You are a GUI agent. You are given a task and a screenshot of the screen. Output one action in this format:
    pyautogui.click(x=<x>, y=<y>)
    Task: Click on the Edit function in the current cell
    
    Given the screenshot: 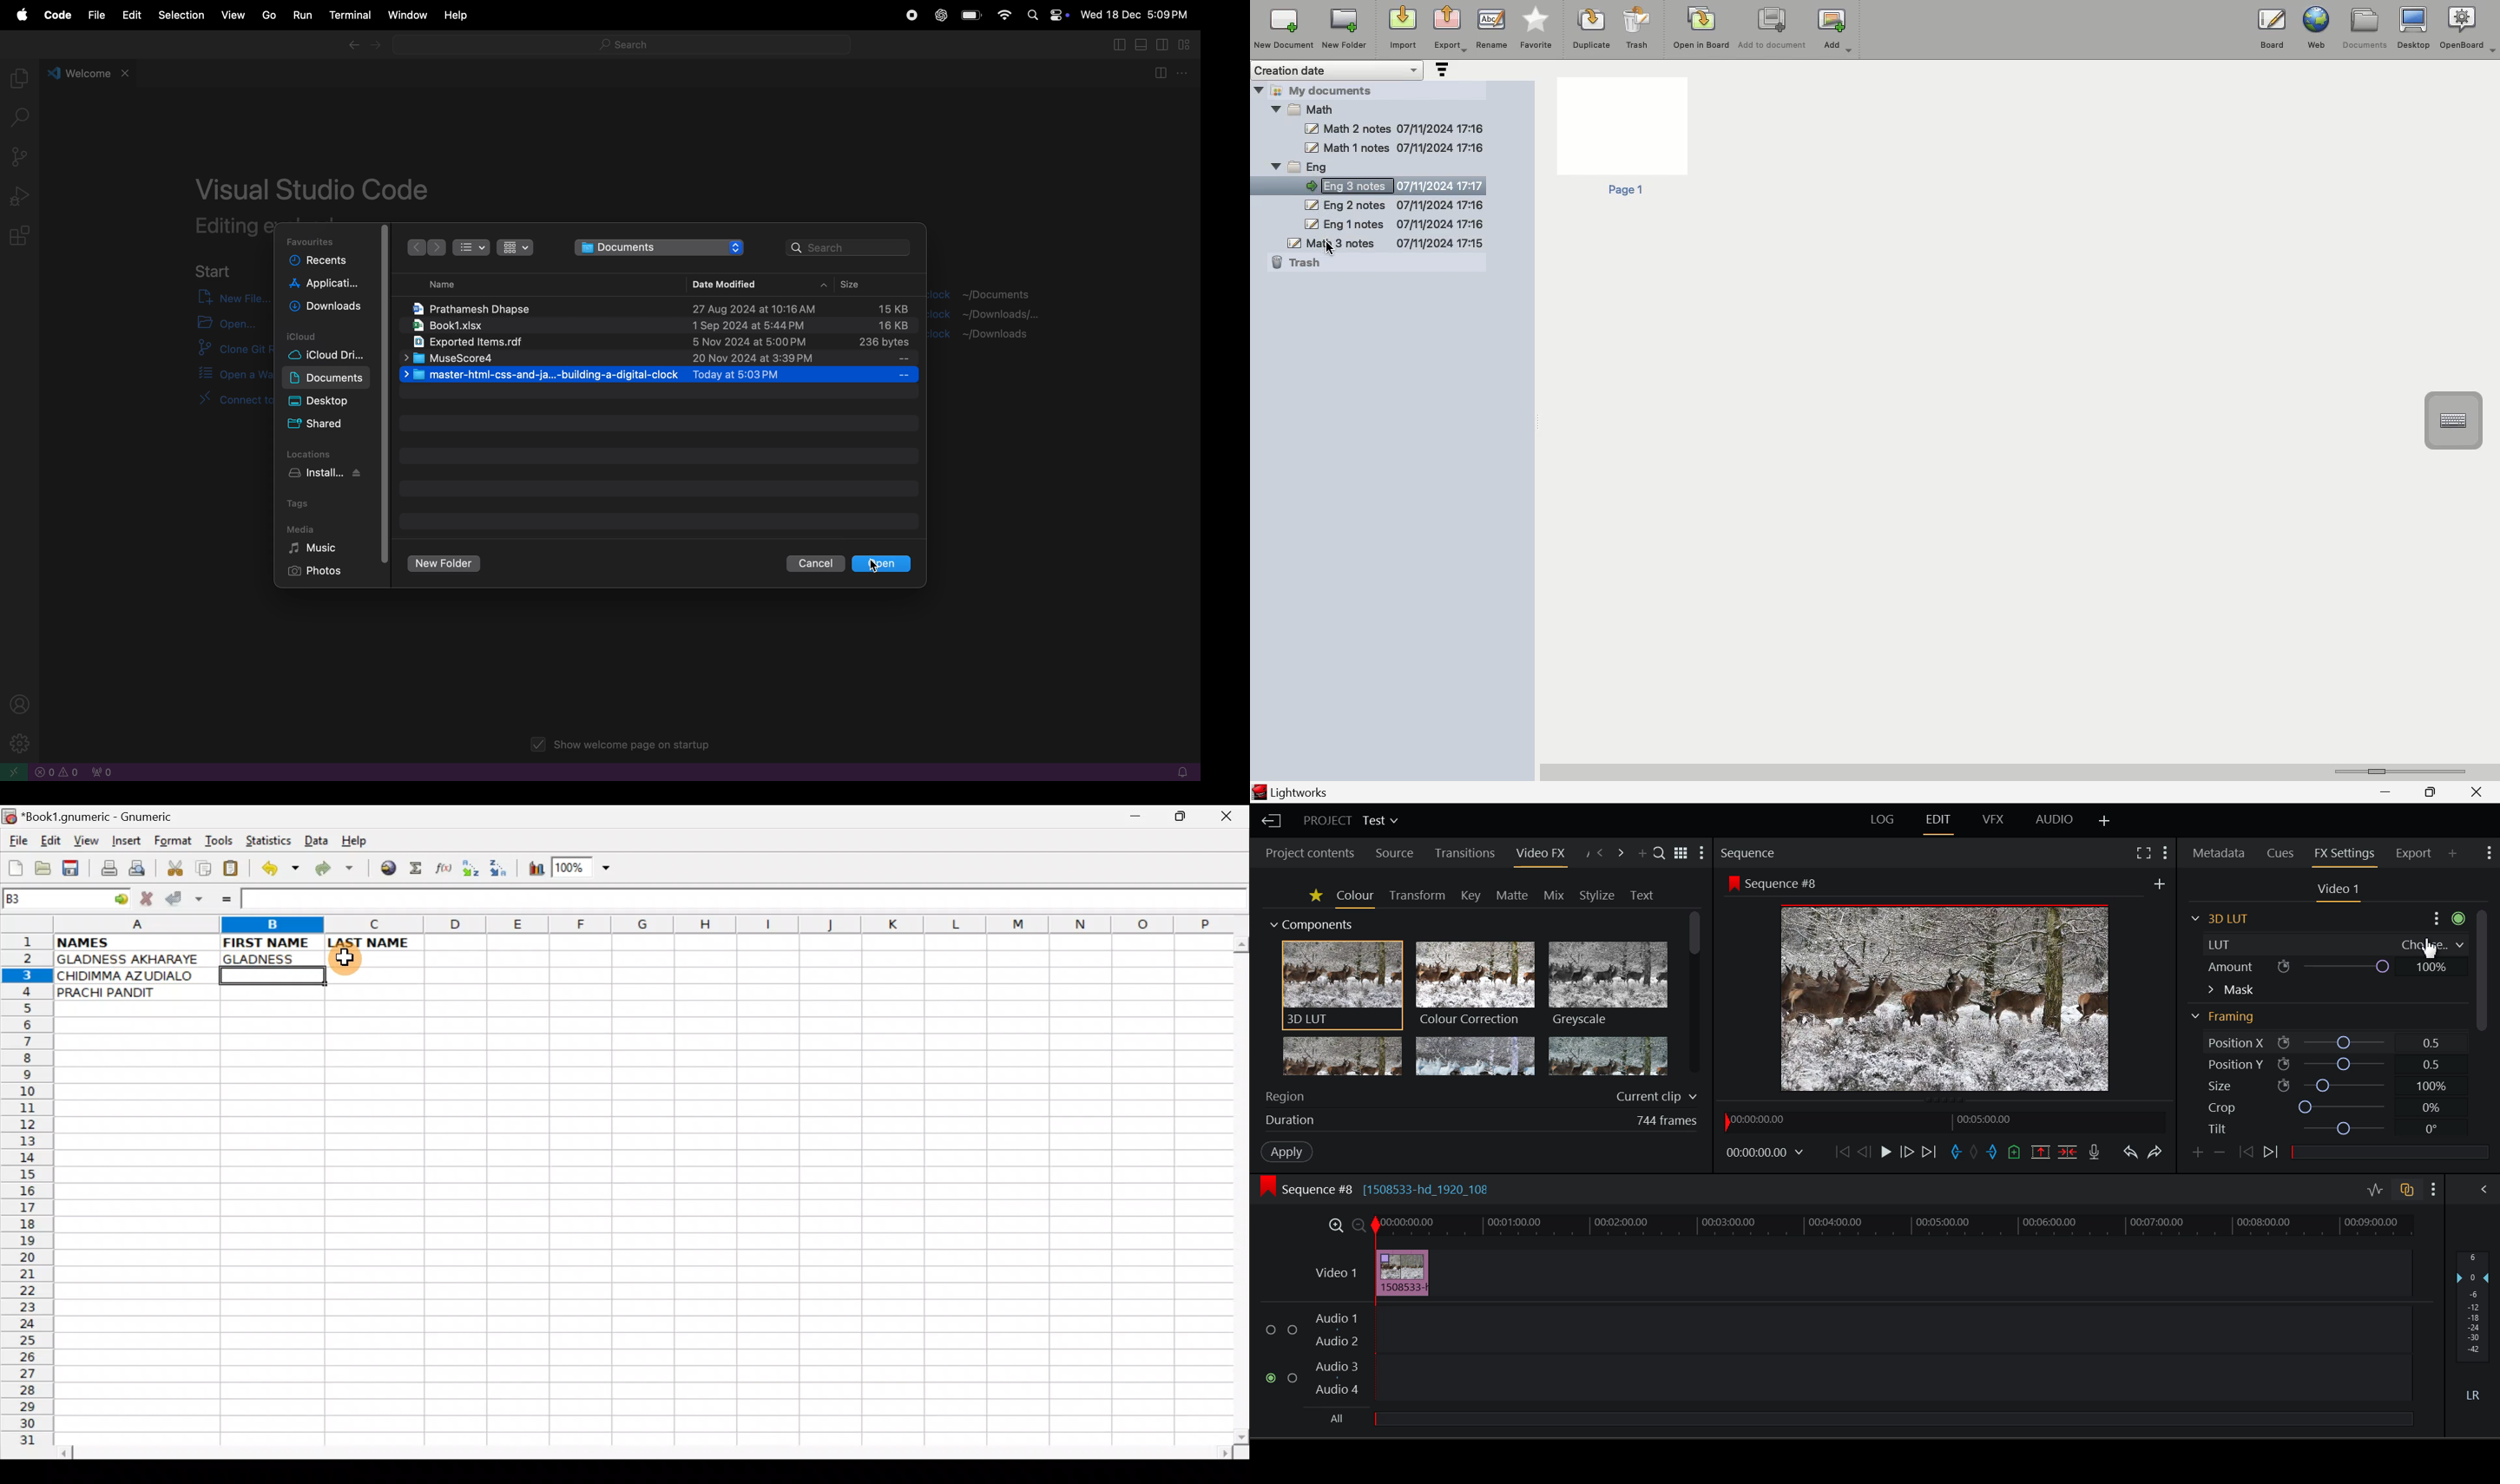 What is the action you would take?
    pyautogui.click(x=446, y=872)
    